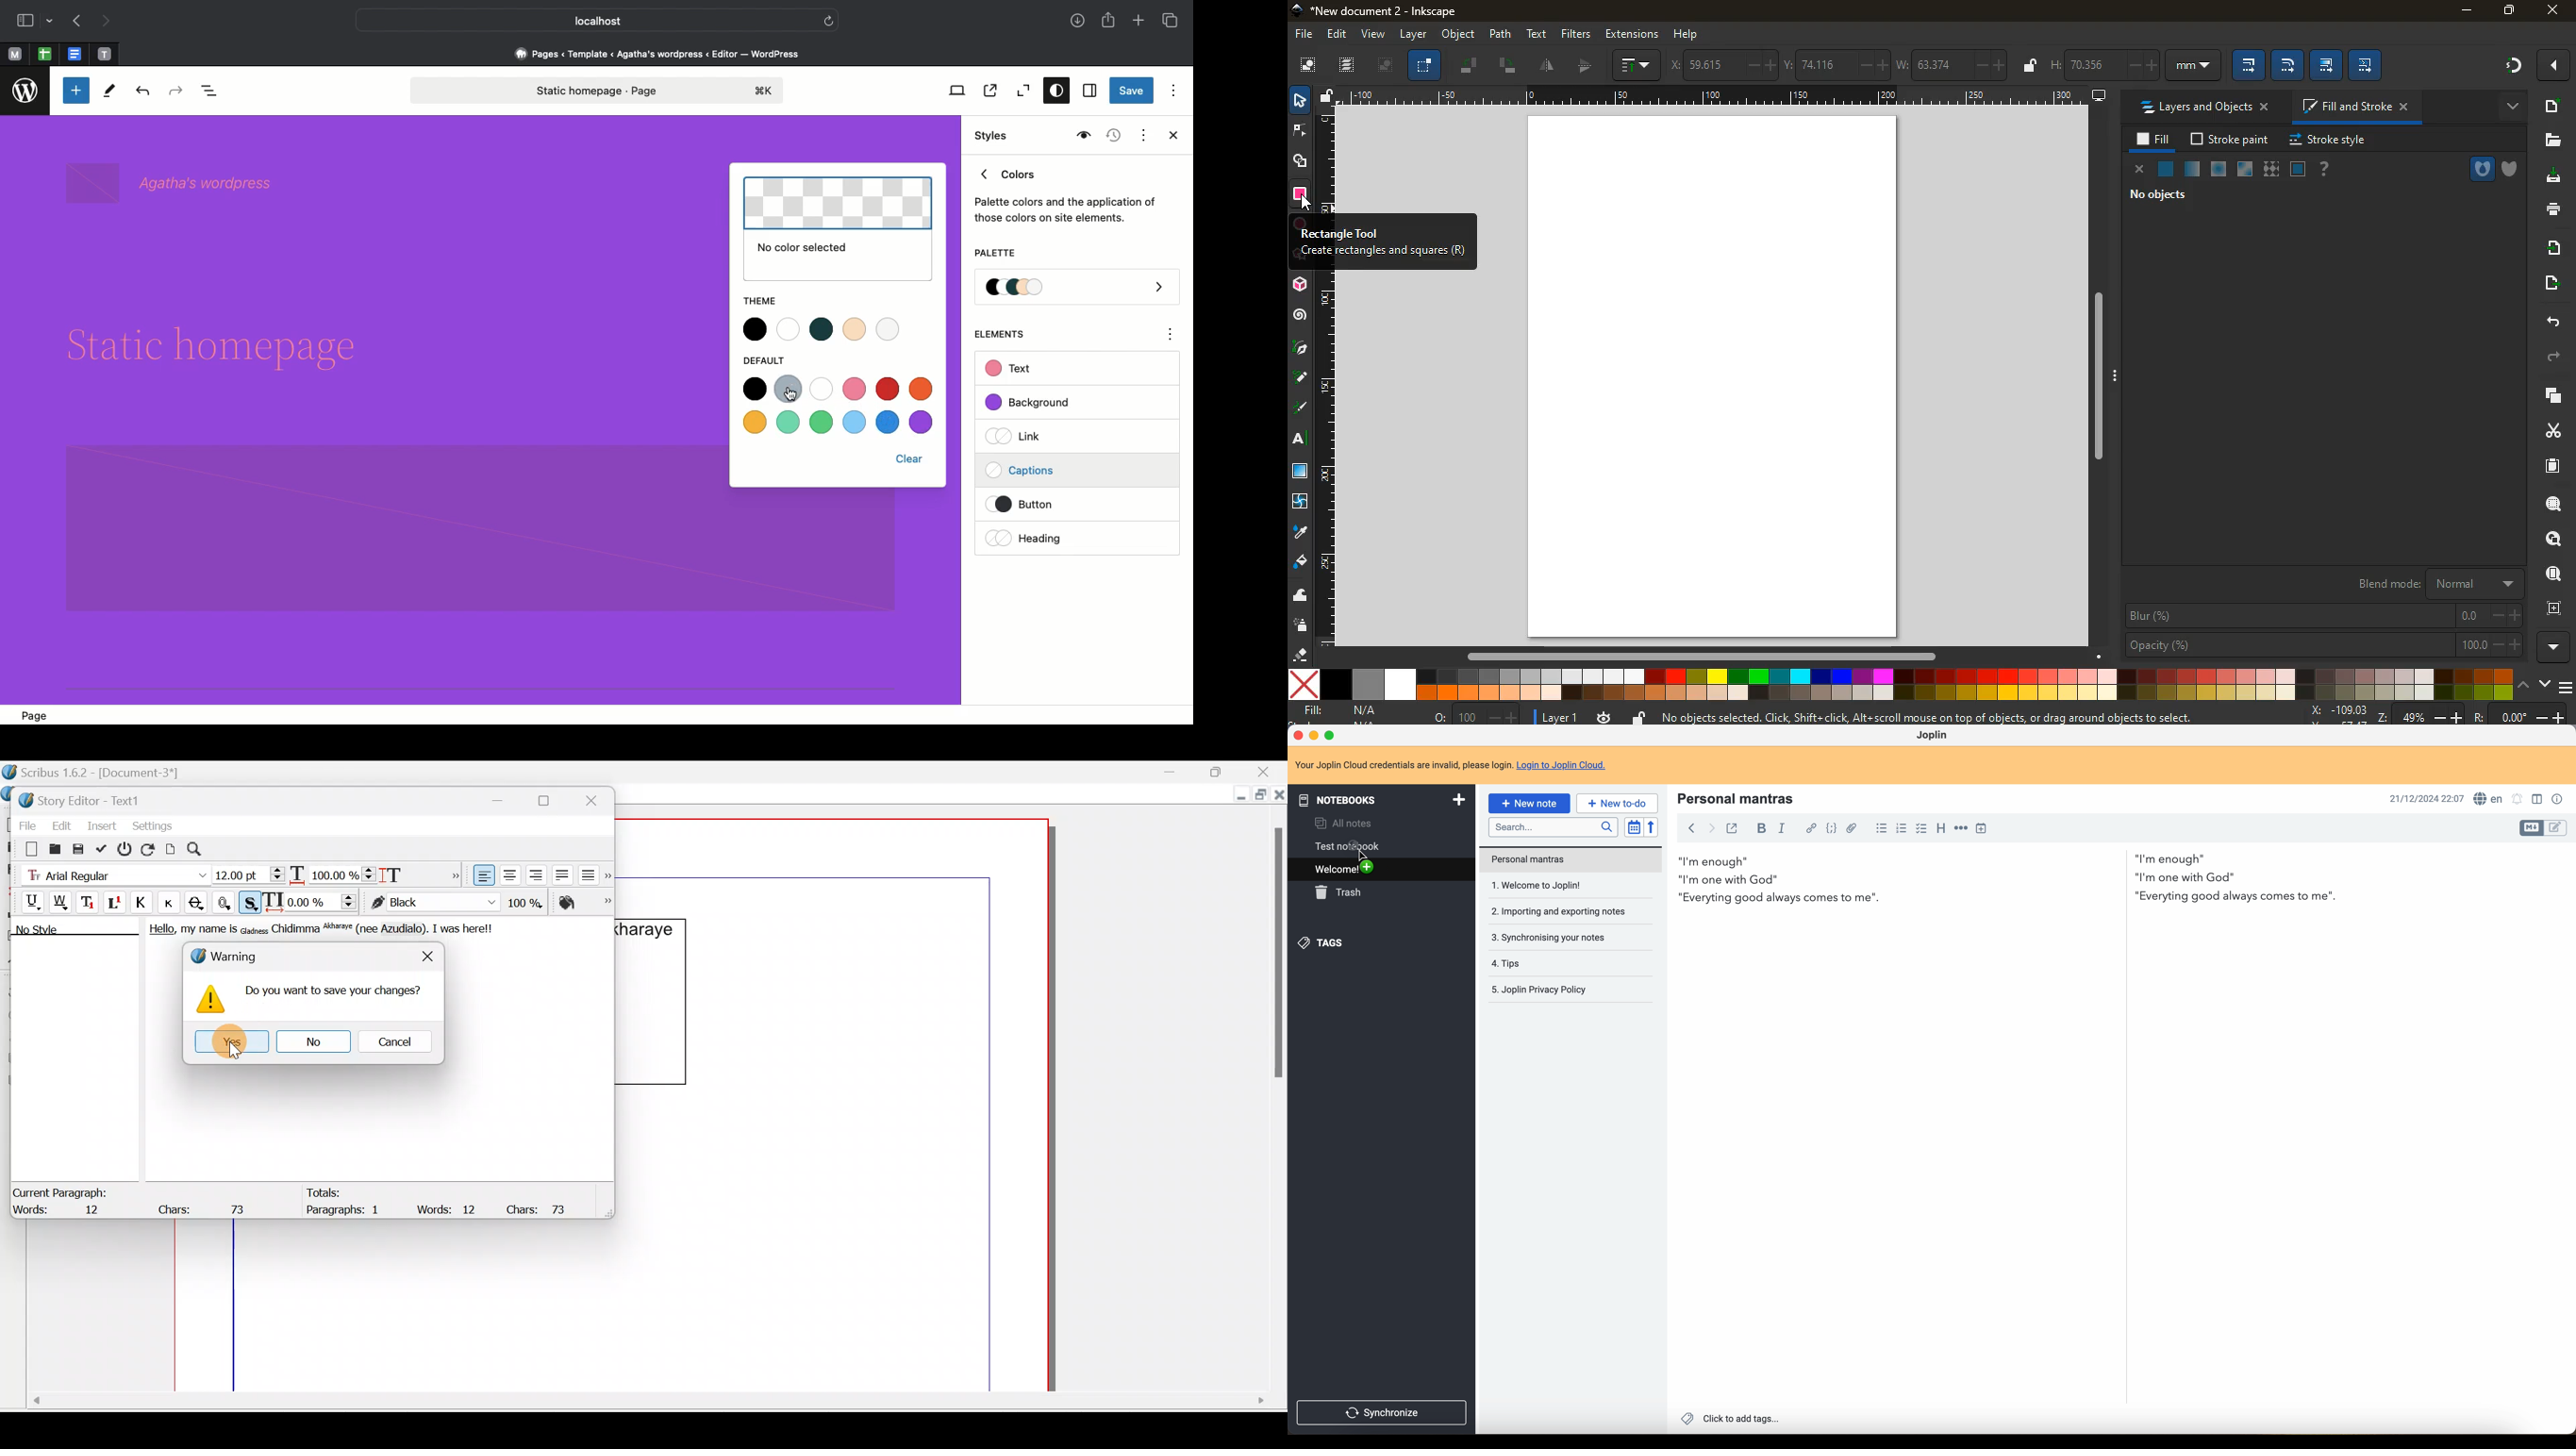 This screenshot has width=2576, height=1456. I want to click on Minimize, so click(1238, 796).